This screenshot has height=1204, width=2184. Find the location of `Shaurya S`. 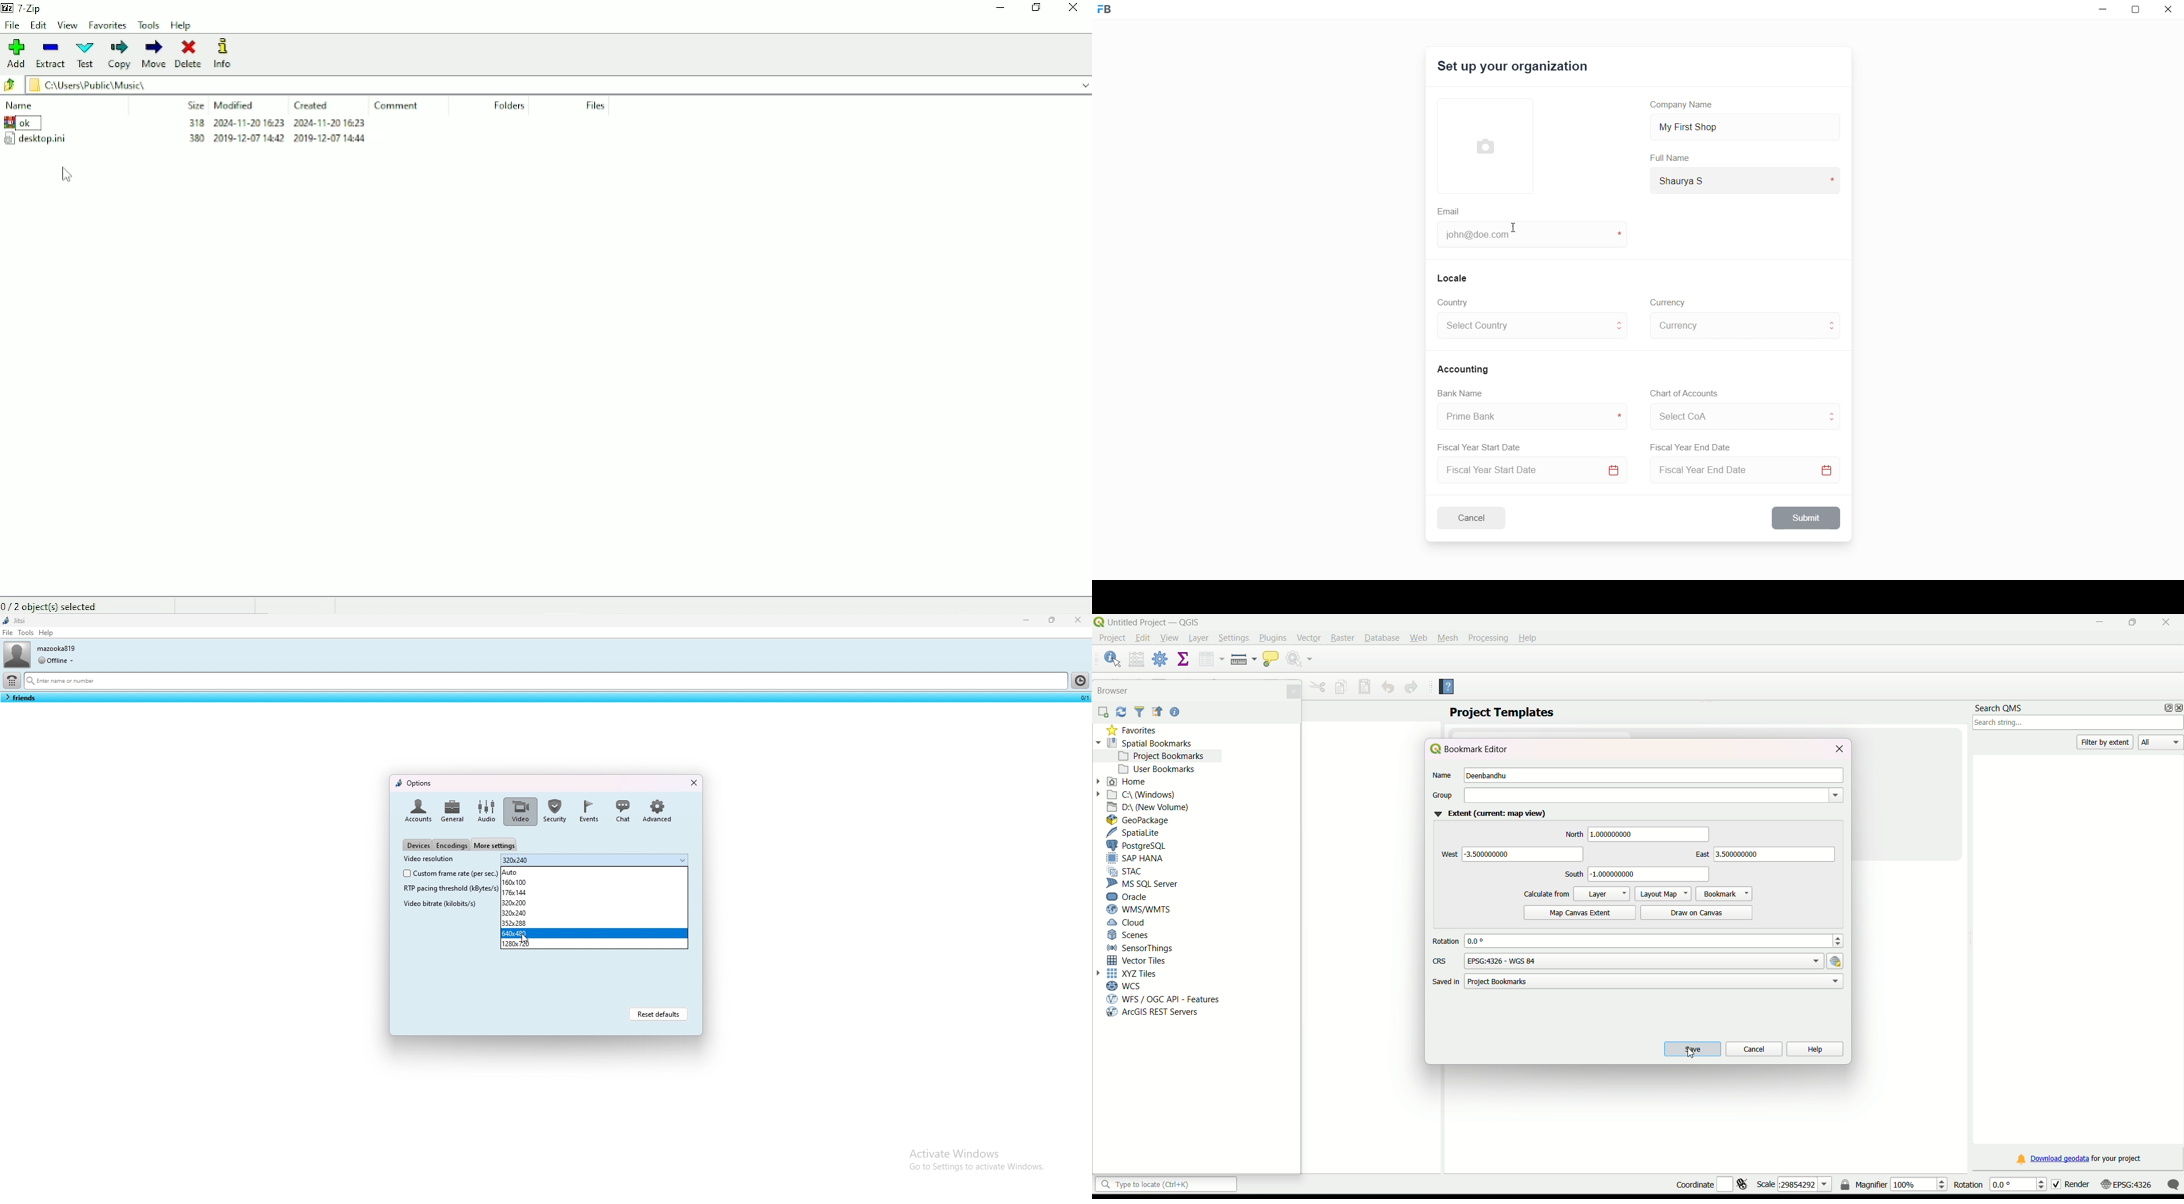

Shaurya S is located at coordinates (1699, 180).